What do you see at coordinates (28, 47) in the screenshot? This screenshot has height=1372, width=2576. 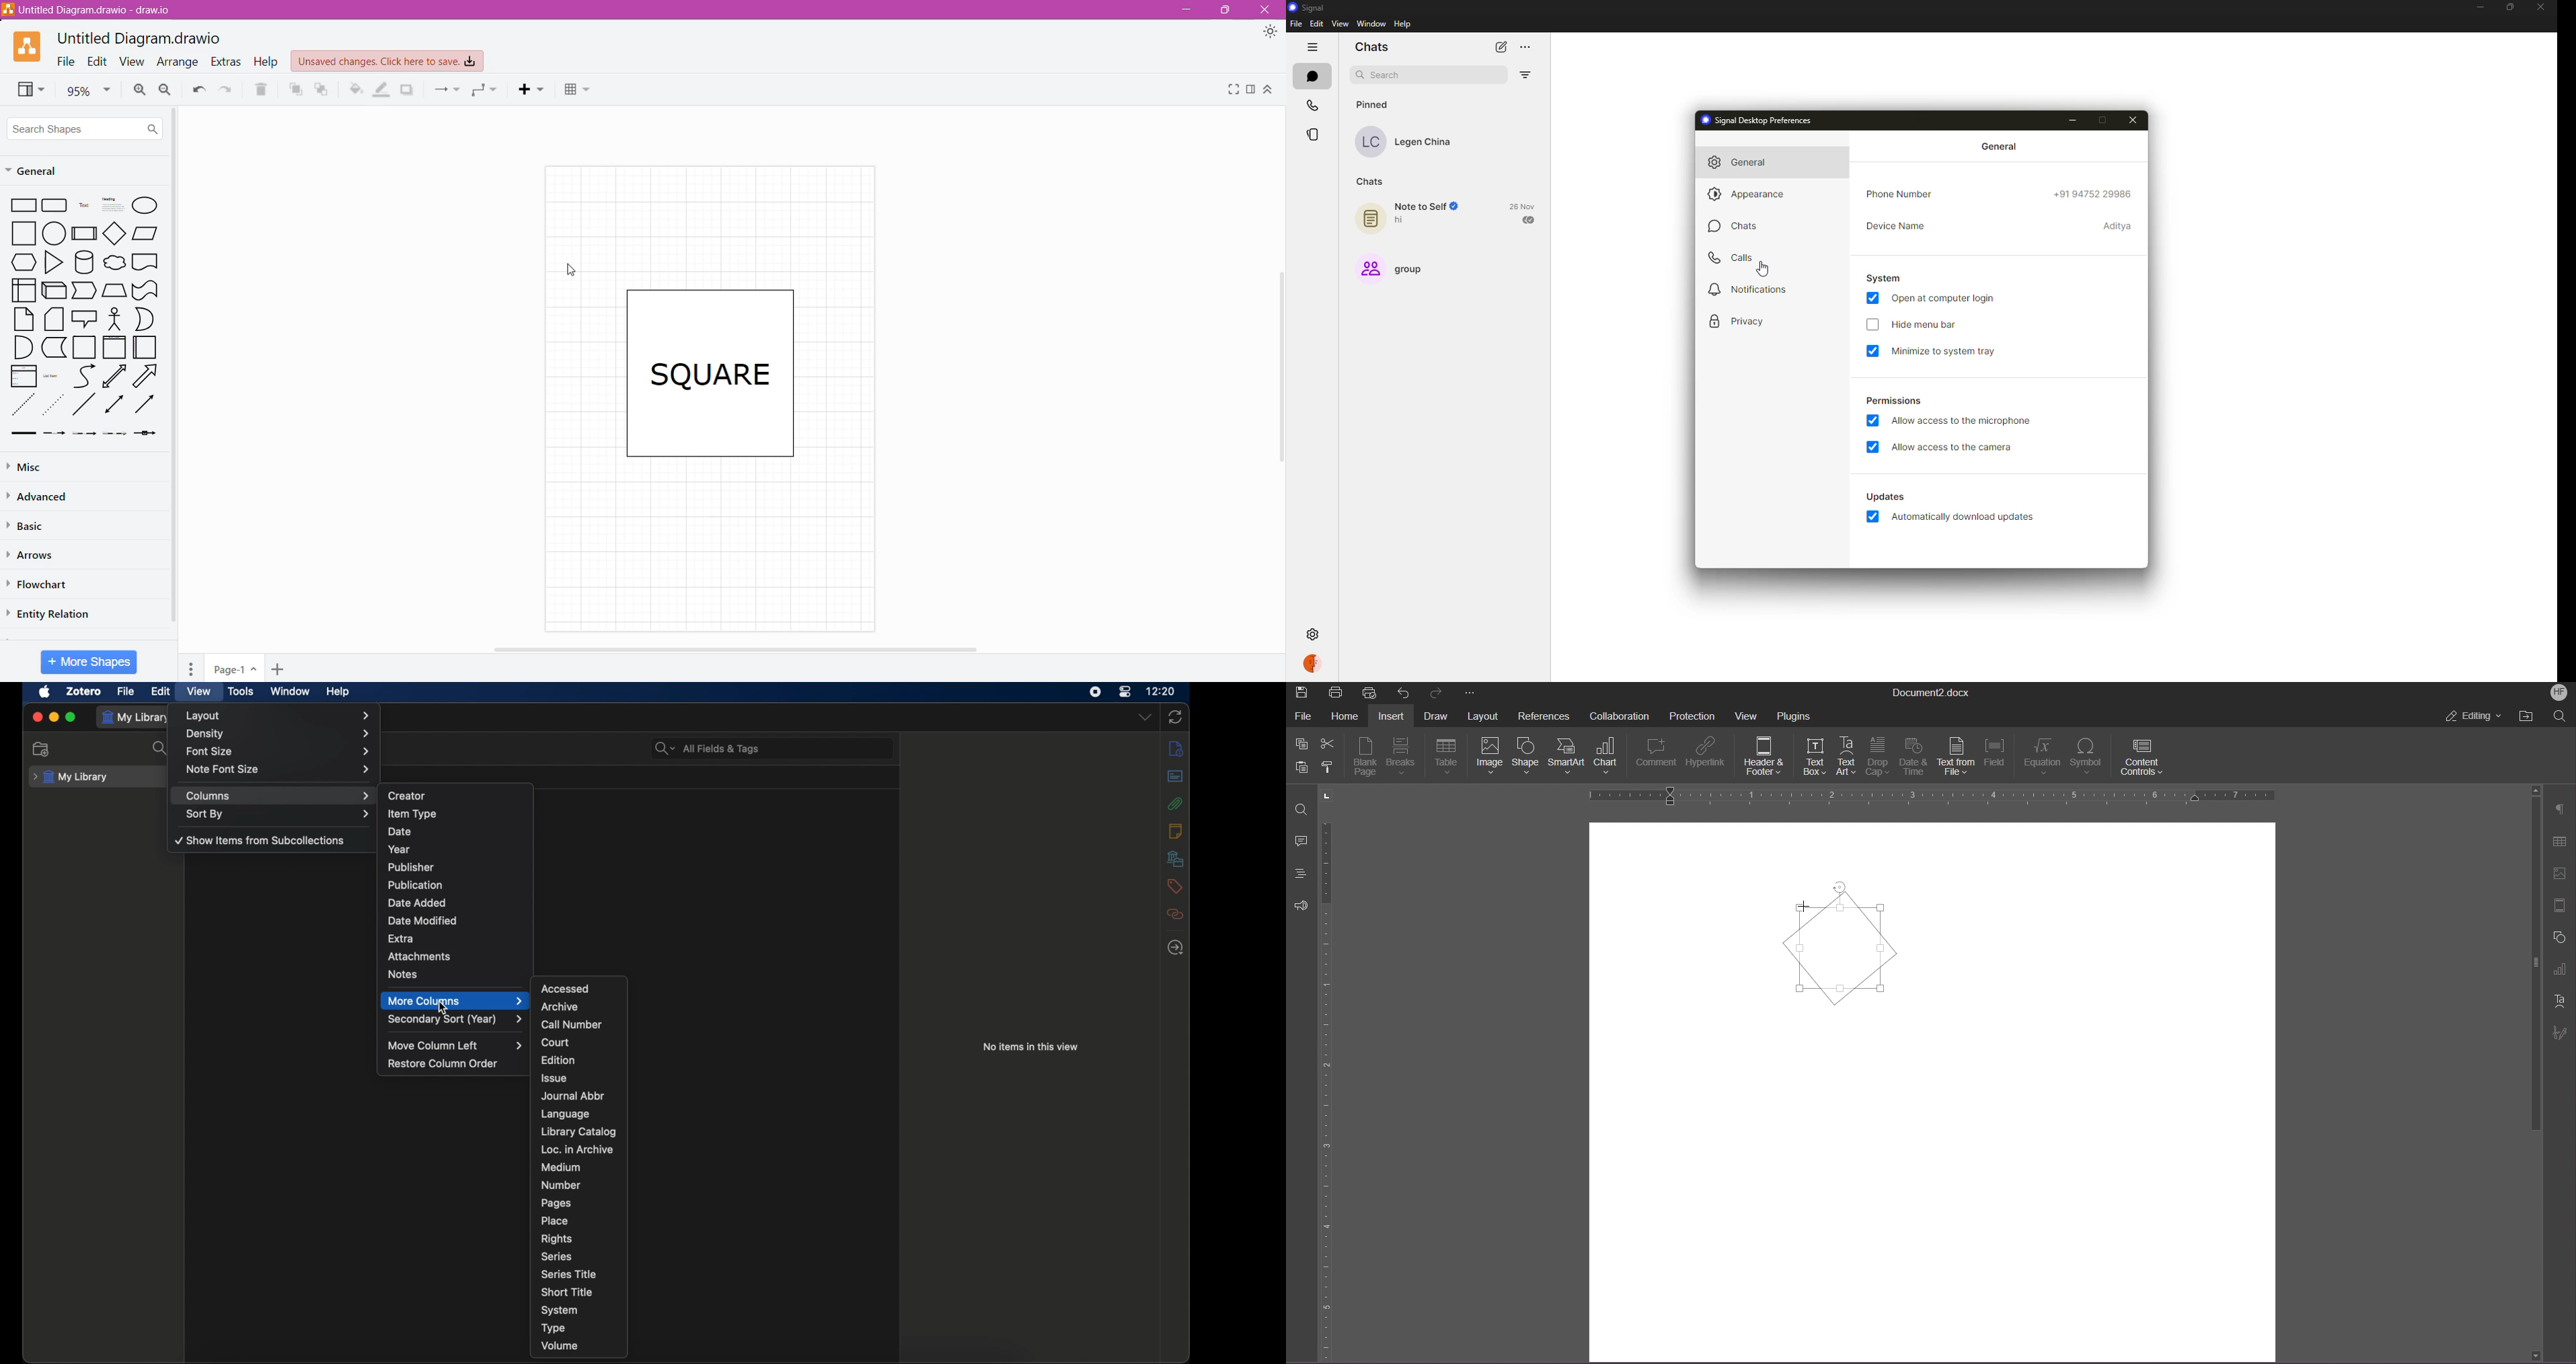 I see `Application Logo` at bounding box center [28, 47].